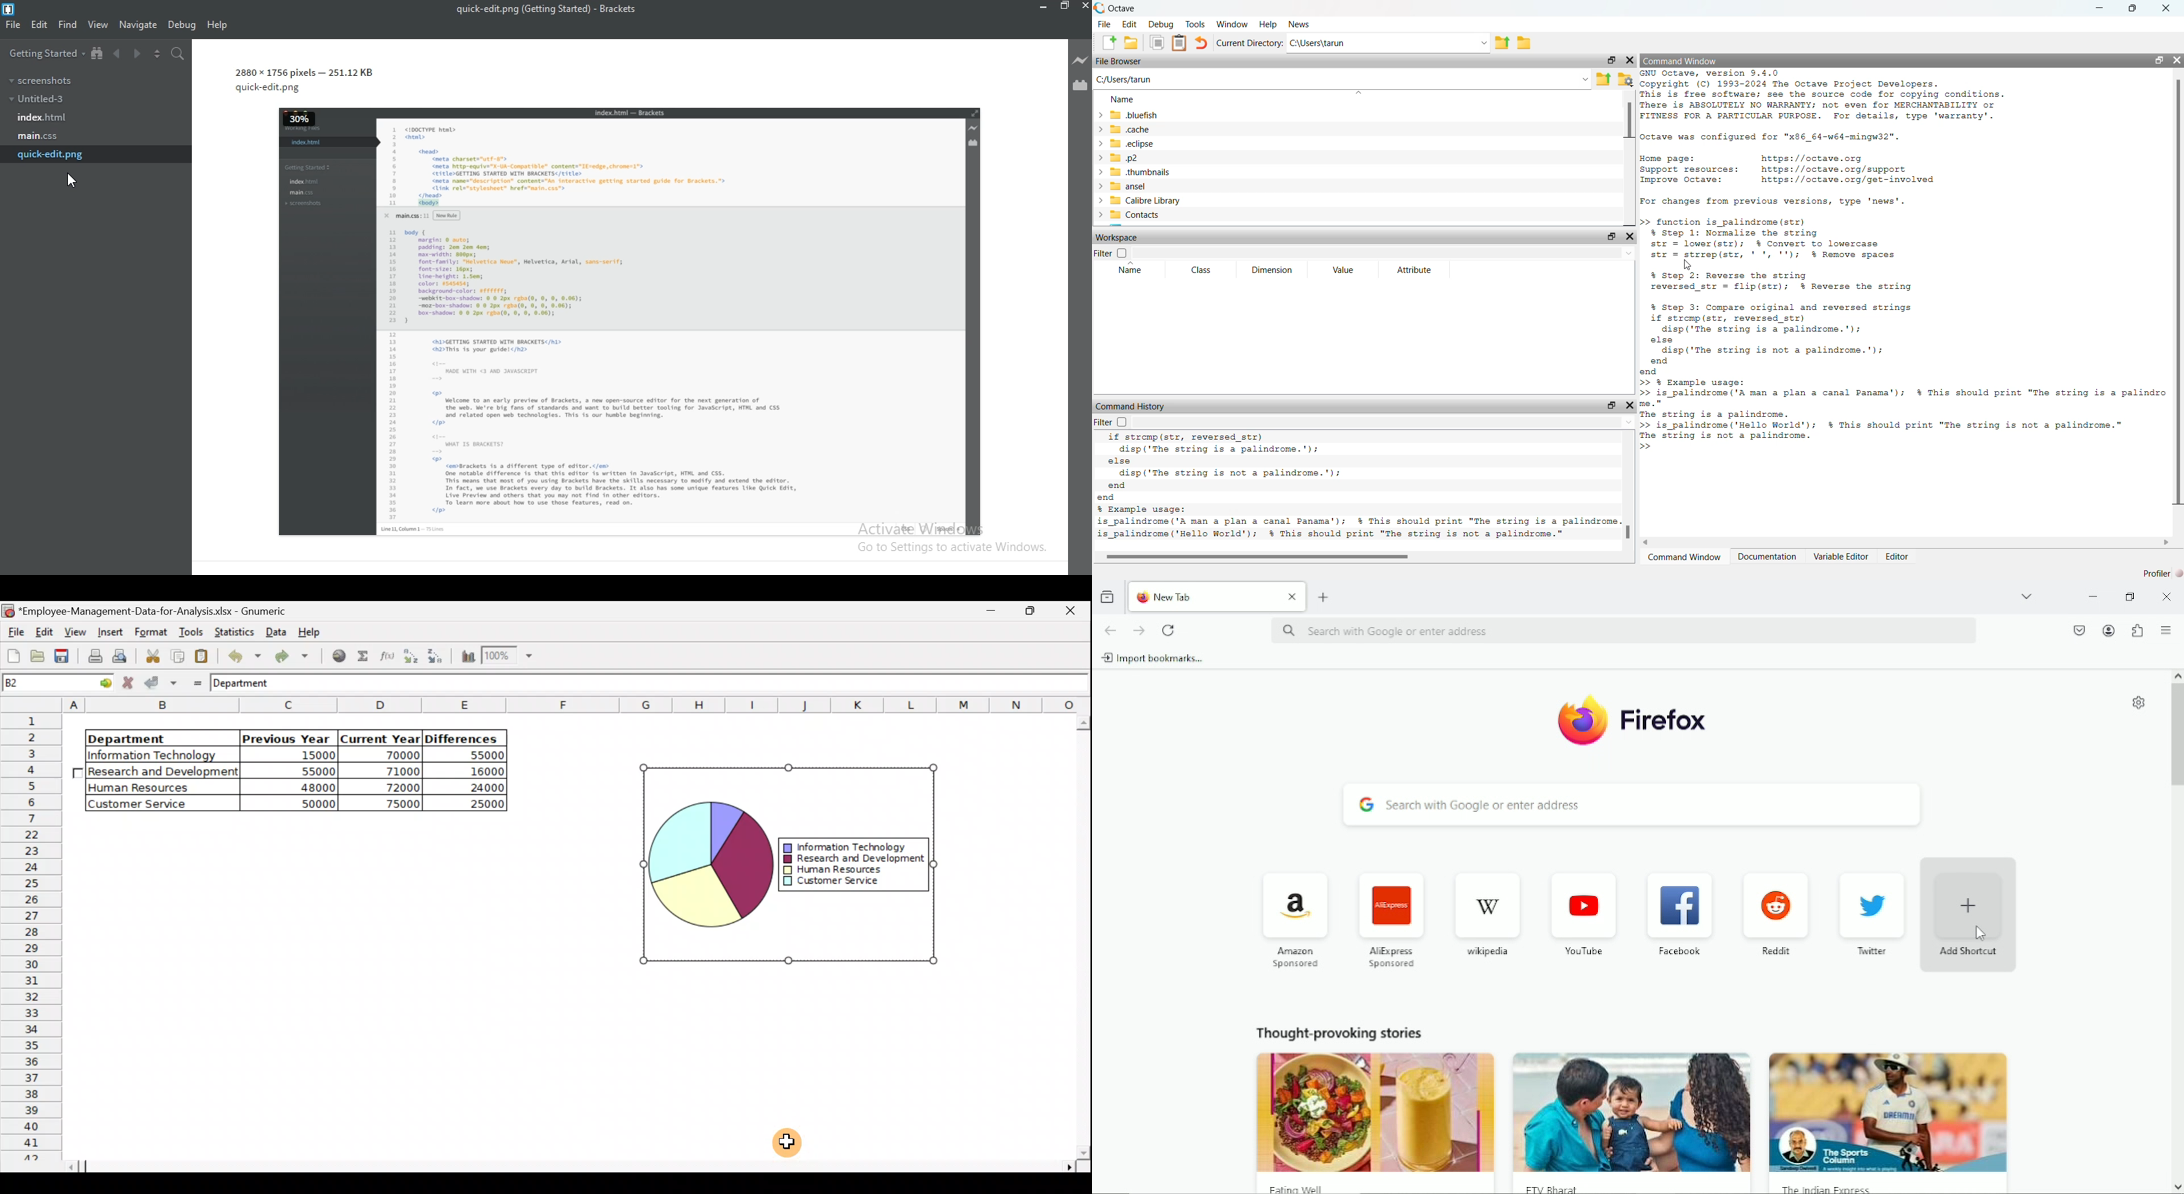 Image resolution: width=2184 pixels, height=1204 pixels. What do you see at coordinates (188, 631) in the screenshot?
I see `Tools` at bounding box center [188, 631].